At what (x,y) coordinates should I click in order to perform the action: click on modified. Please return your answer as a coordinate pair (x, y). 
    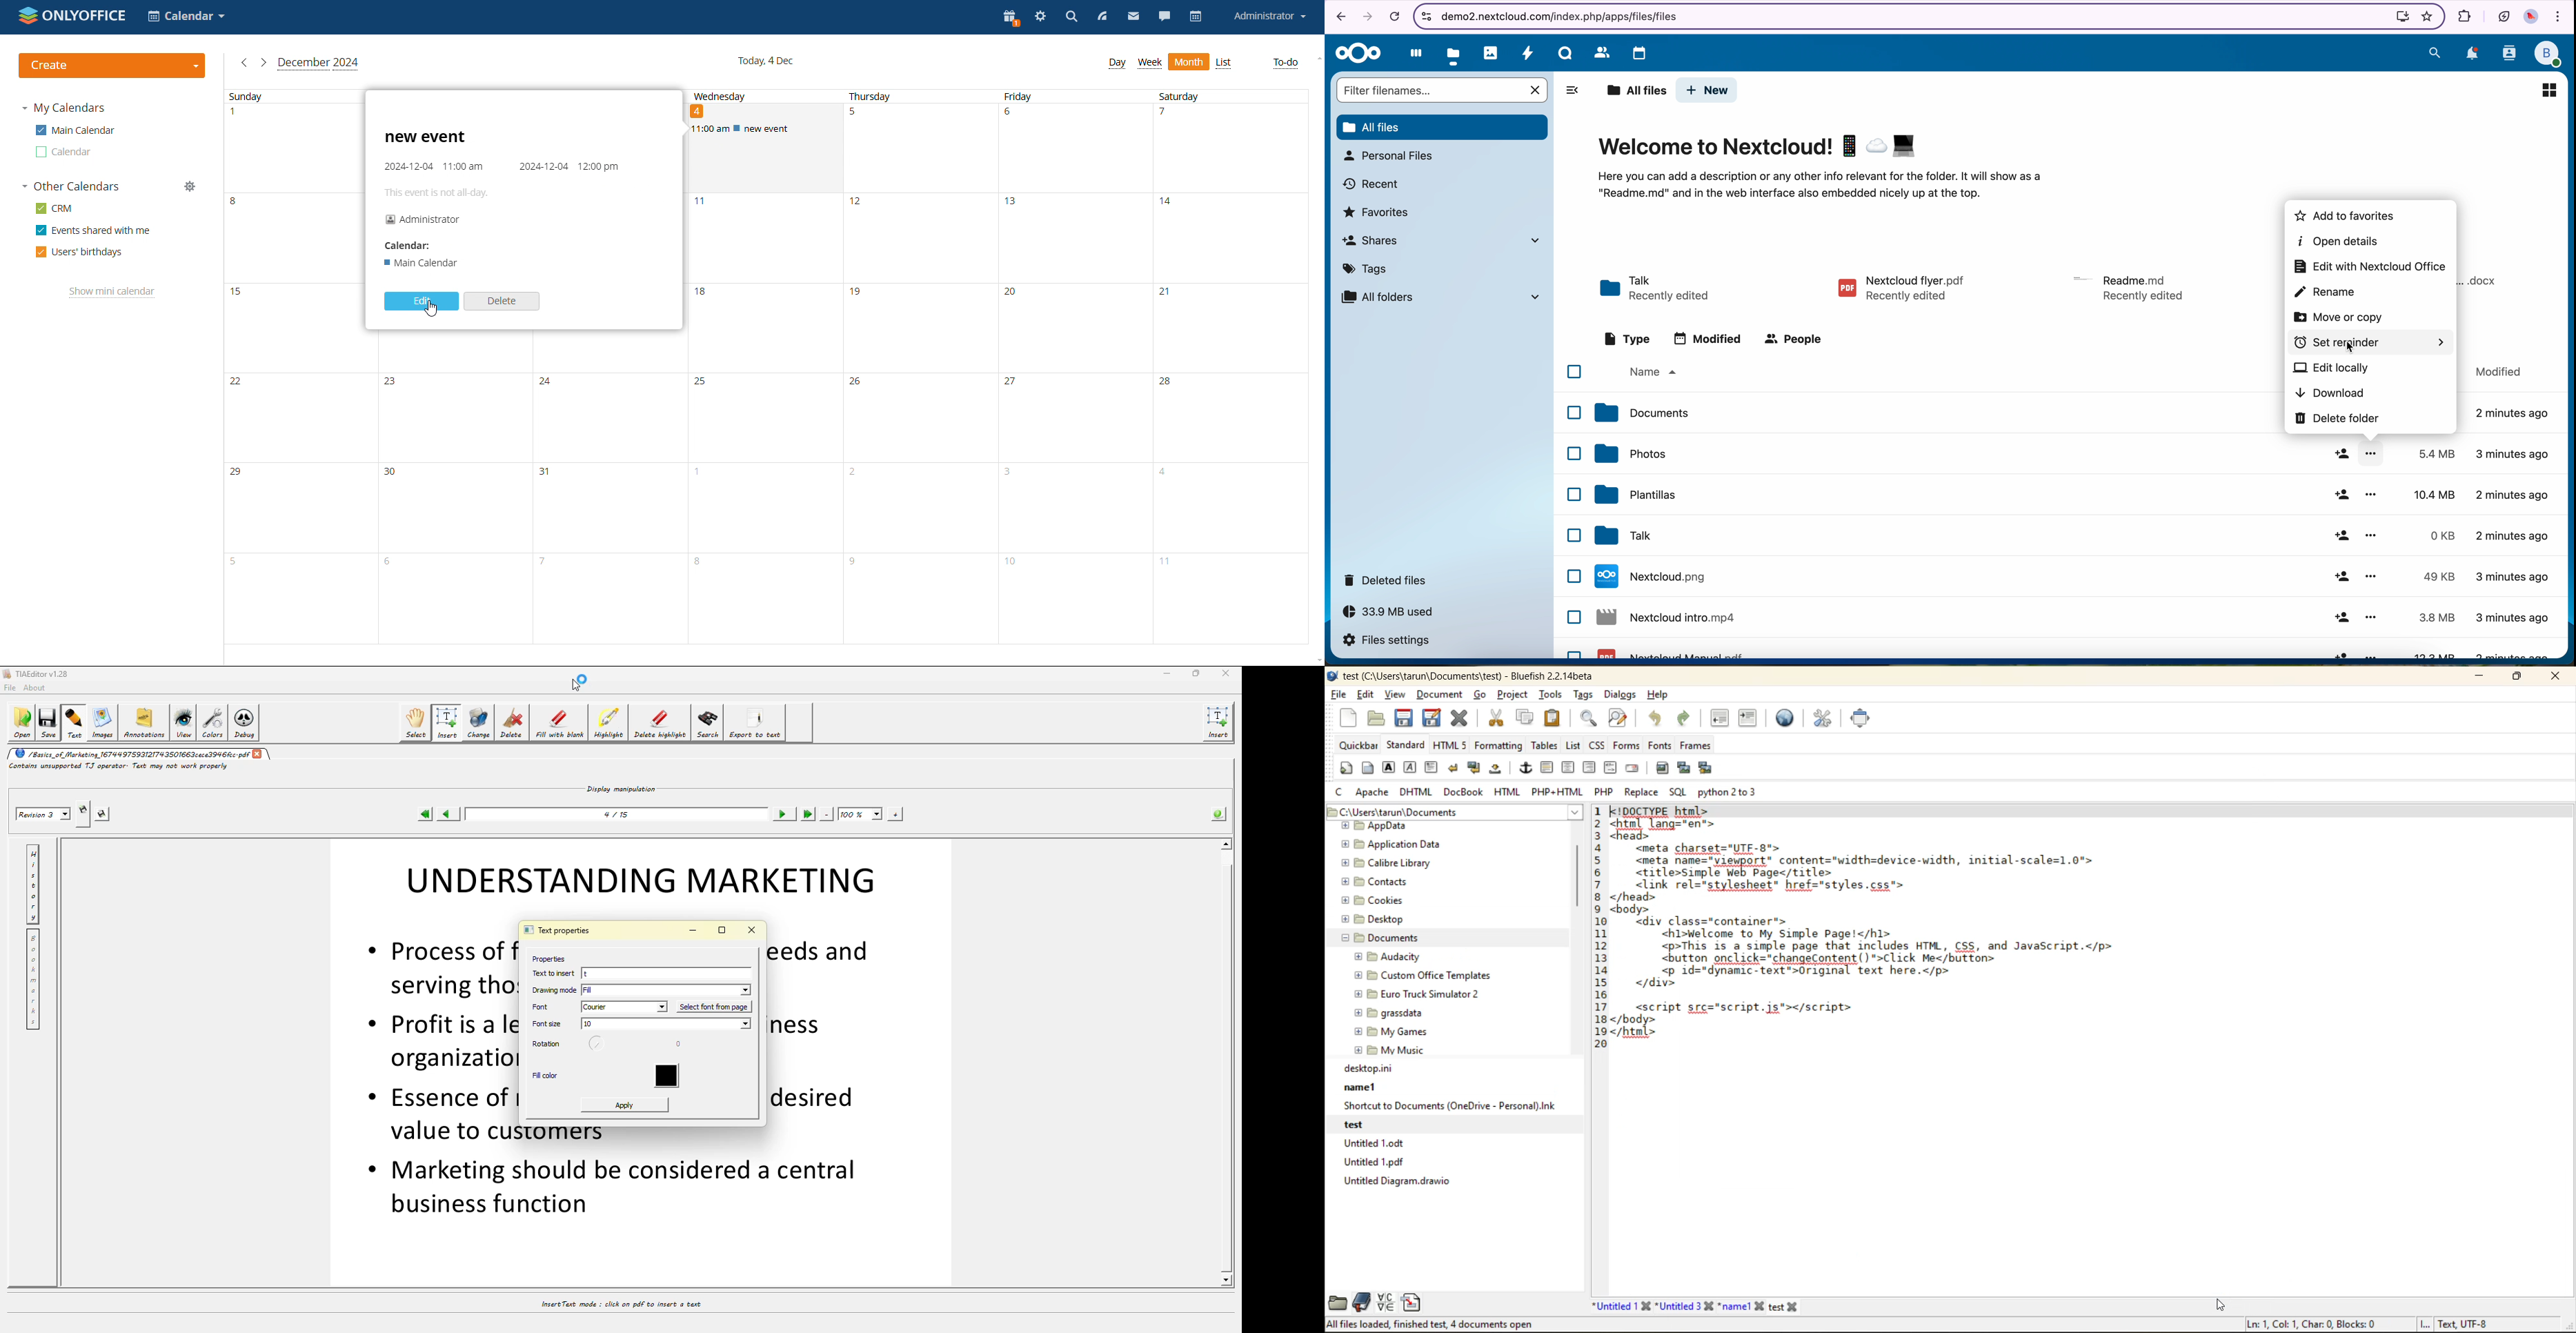
    Looking at the image, I should click on (2500, 371).